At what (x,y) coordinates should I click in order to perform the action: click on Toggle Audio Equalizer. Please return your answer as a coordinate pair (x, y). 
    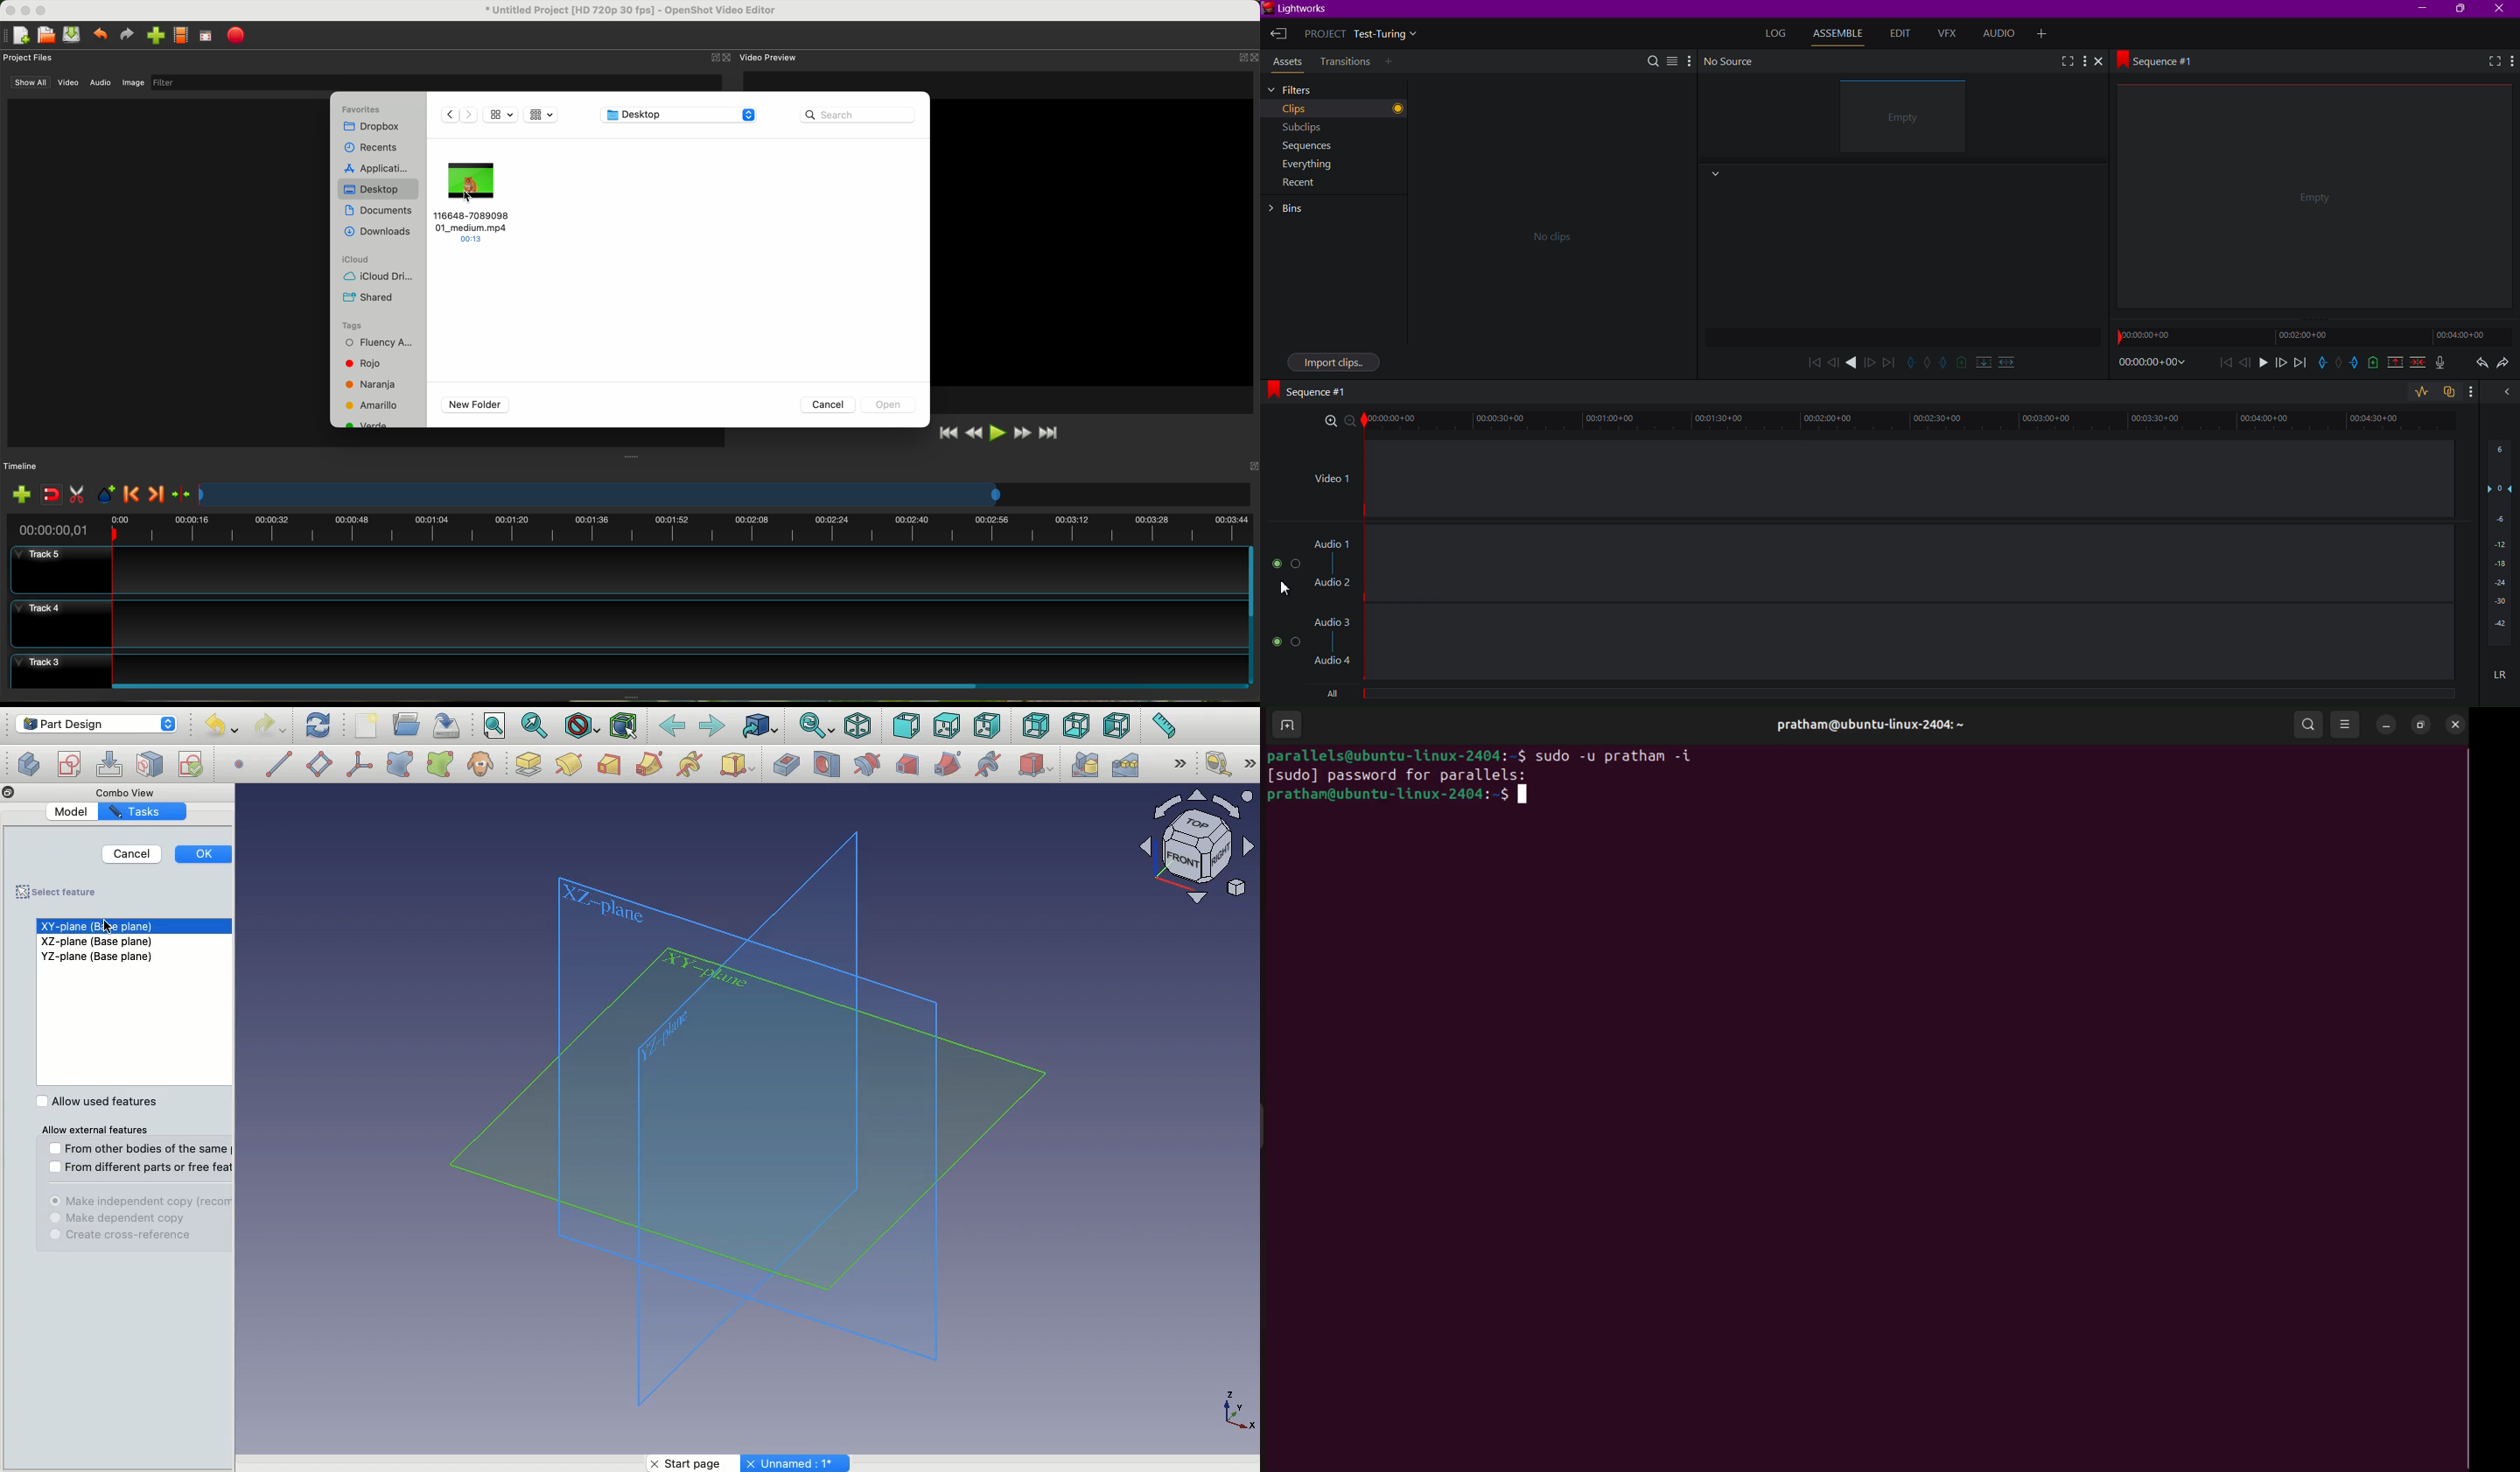
    Looking at the image, I should click on (2420, 393).